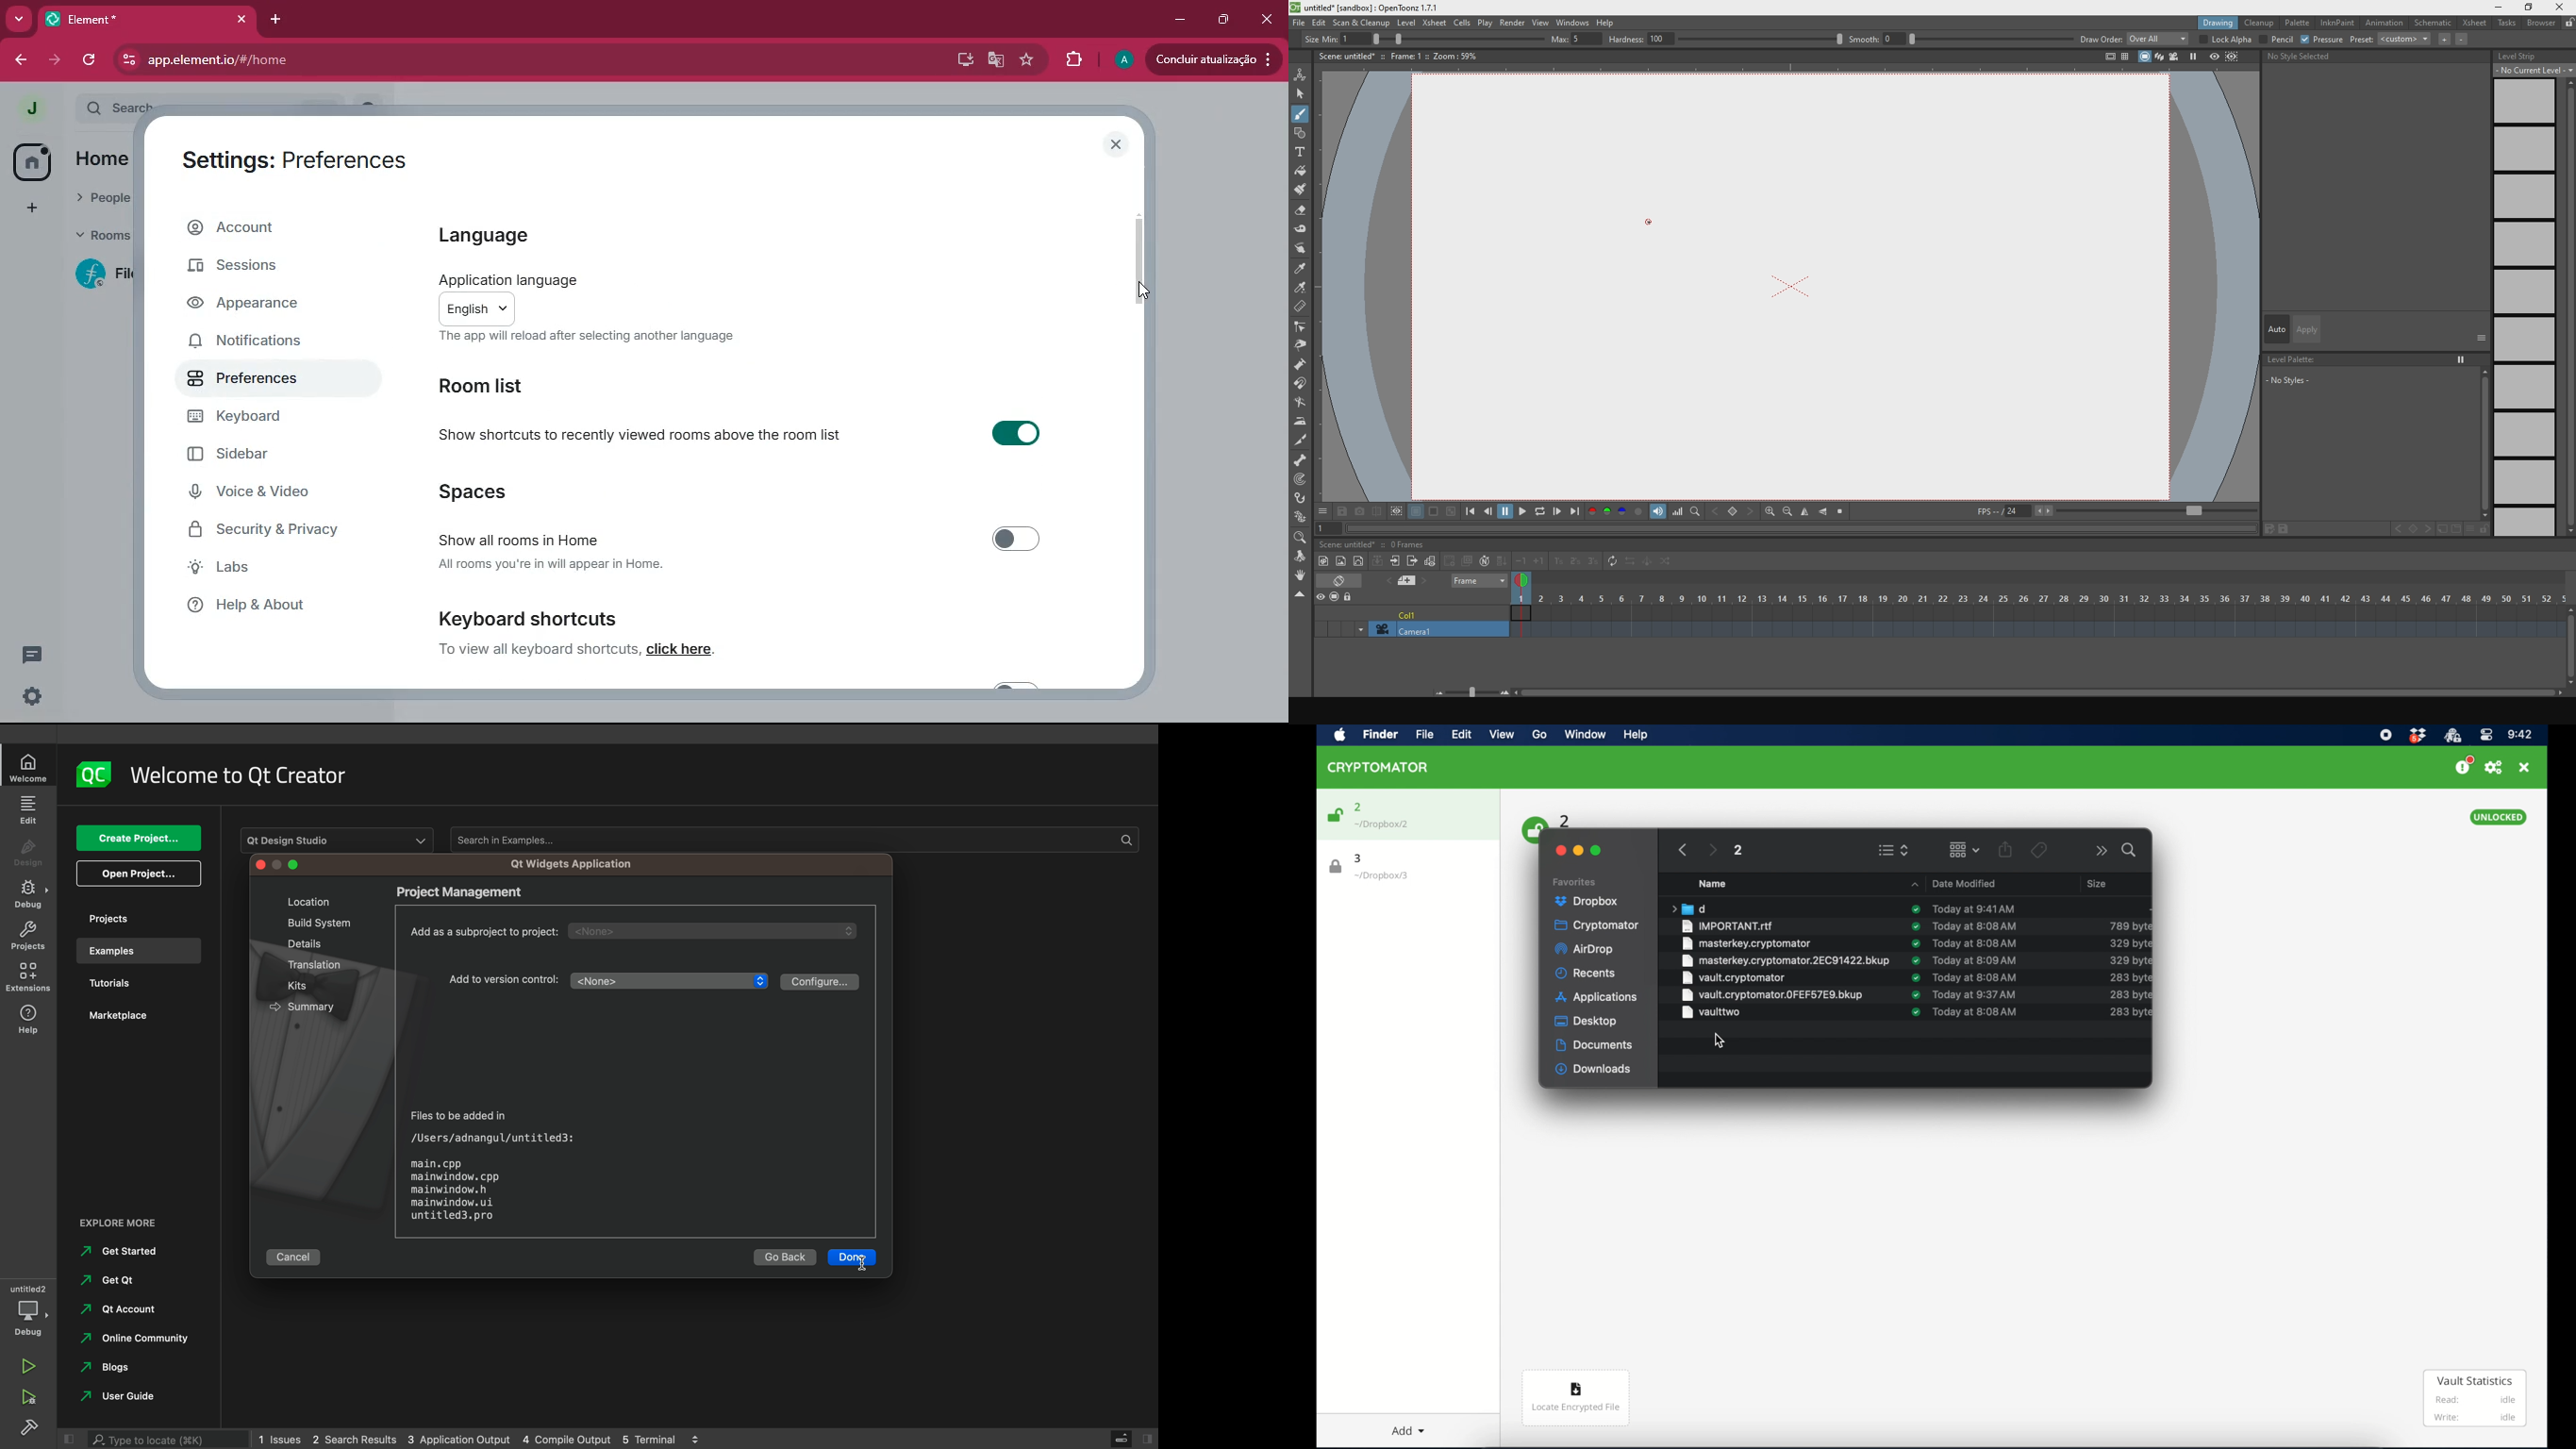 The width and height of the screenshot is (2576, 1456). I want to click on , so click(72, 1438).